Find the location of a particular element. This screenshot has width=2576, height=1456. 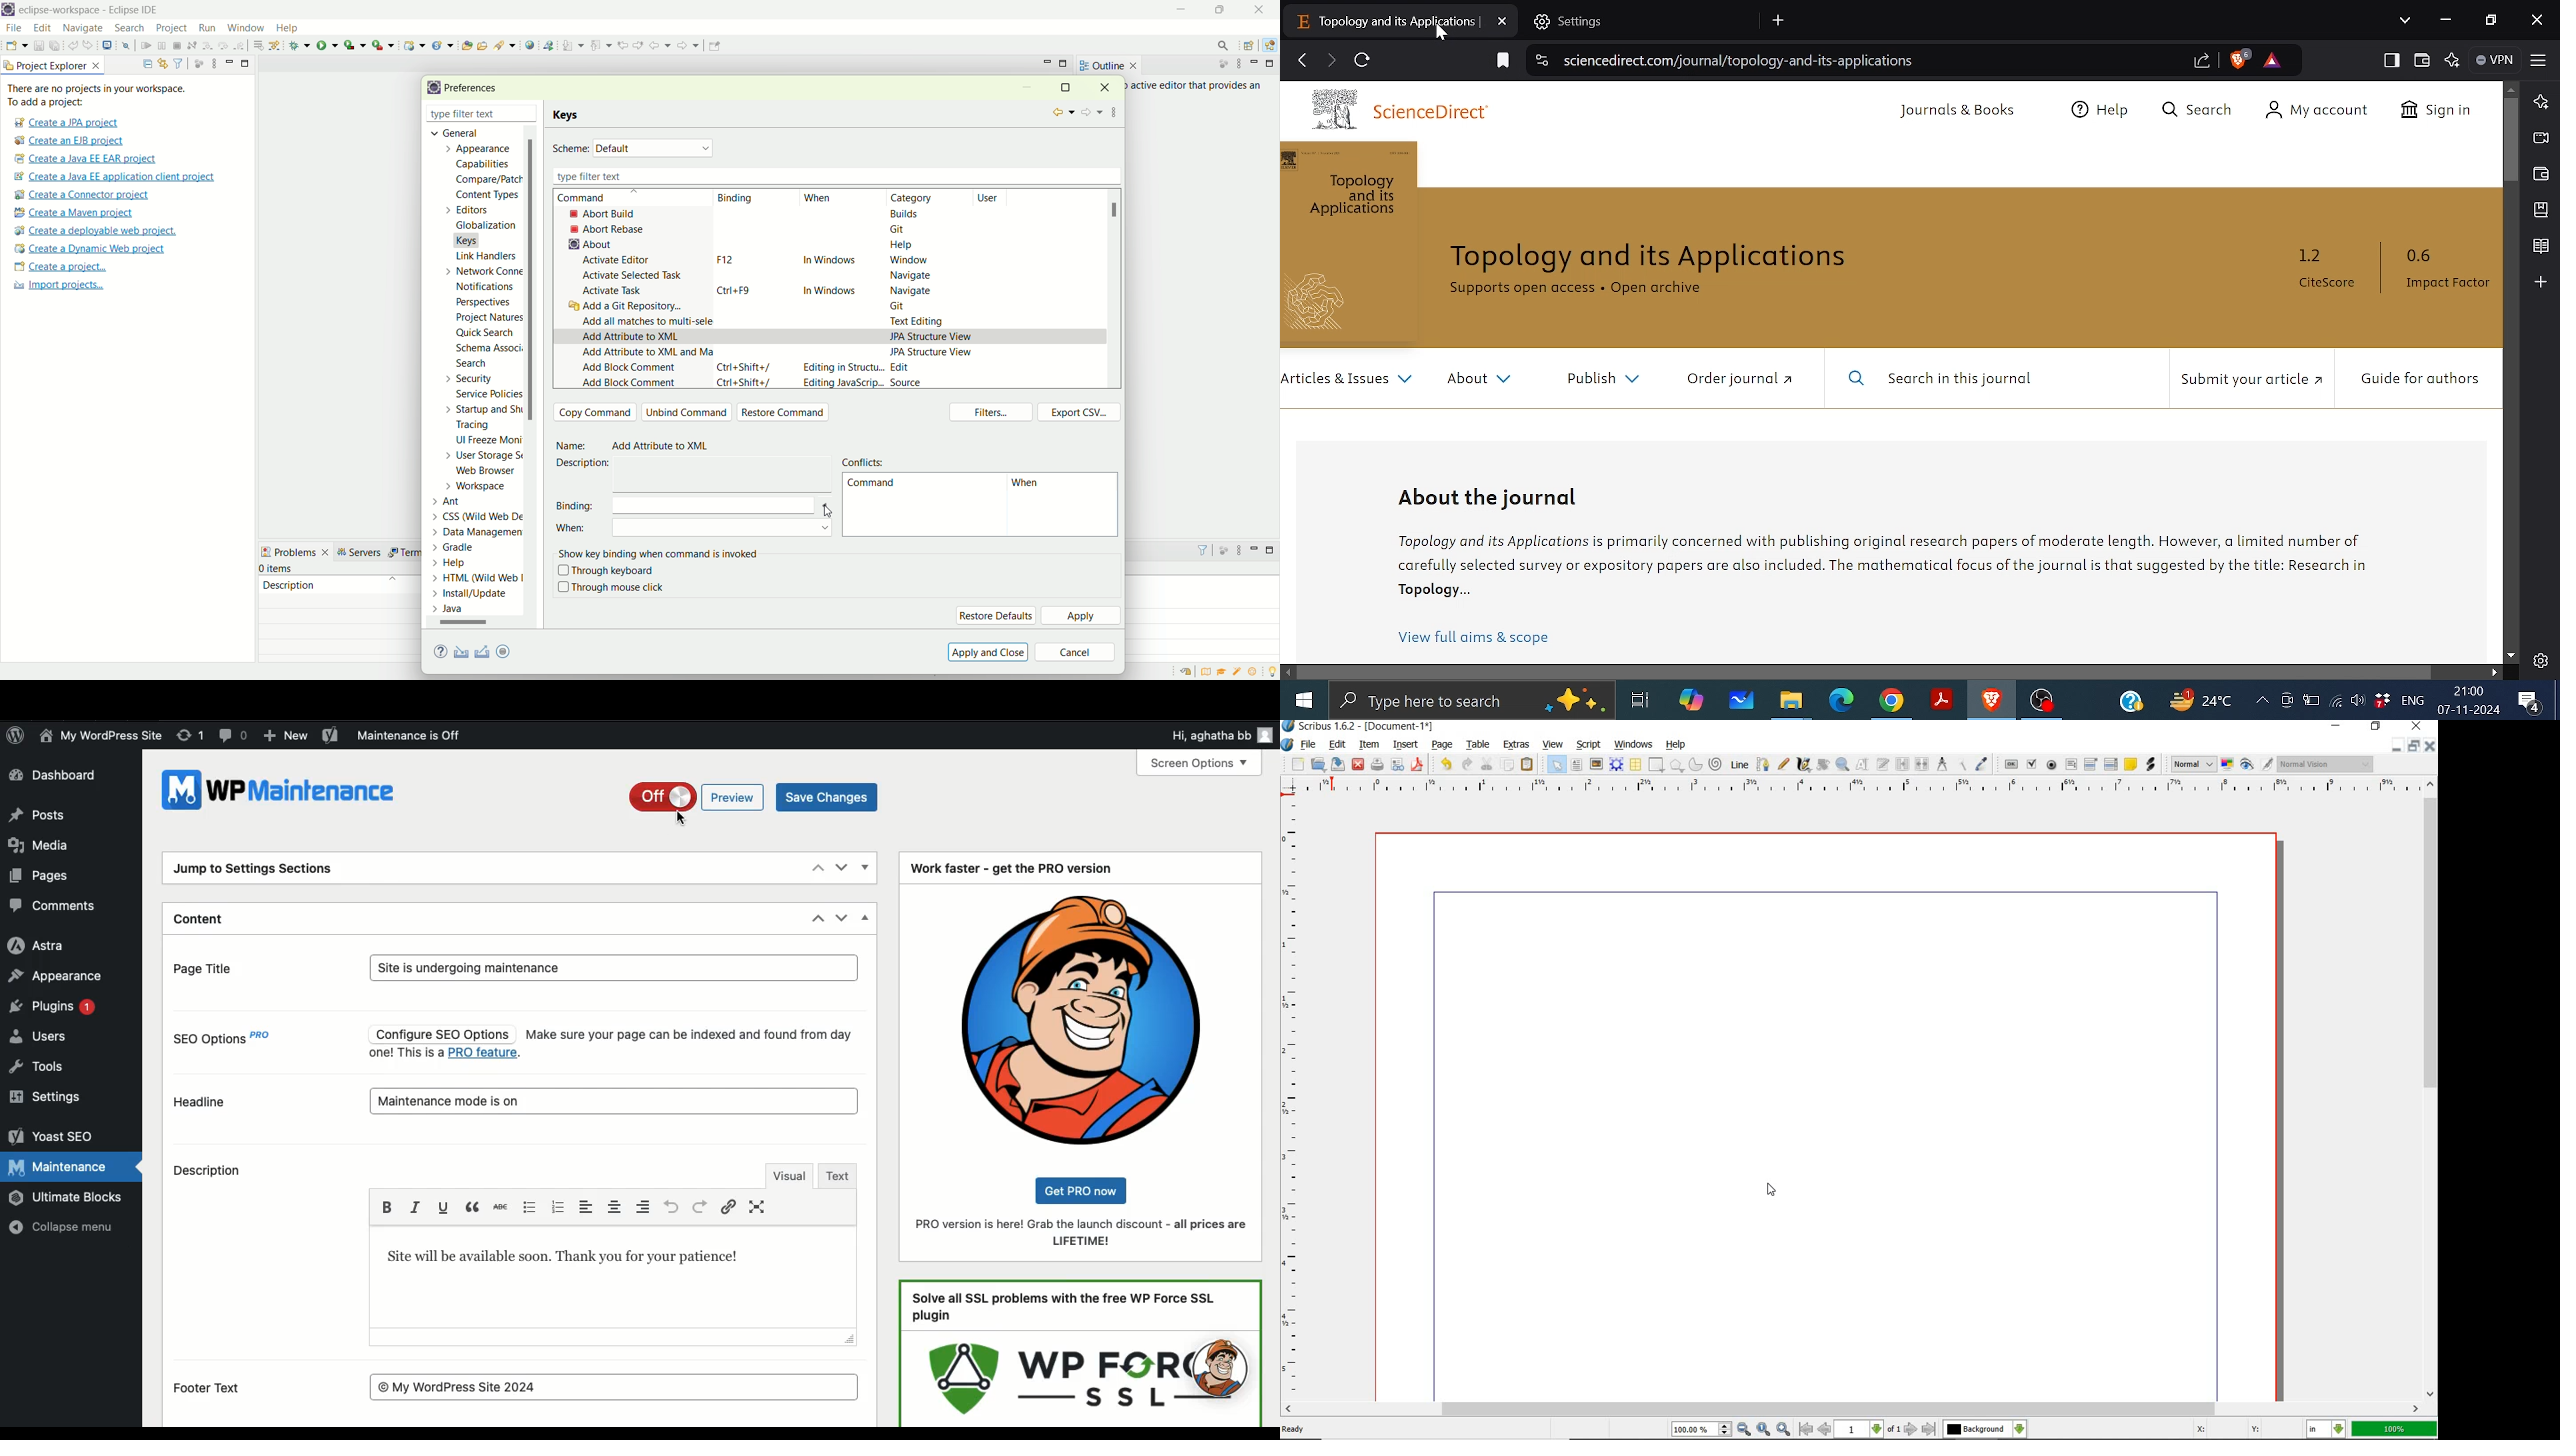

undo is located at coordinates (74, 46).